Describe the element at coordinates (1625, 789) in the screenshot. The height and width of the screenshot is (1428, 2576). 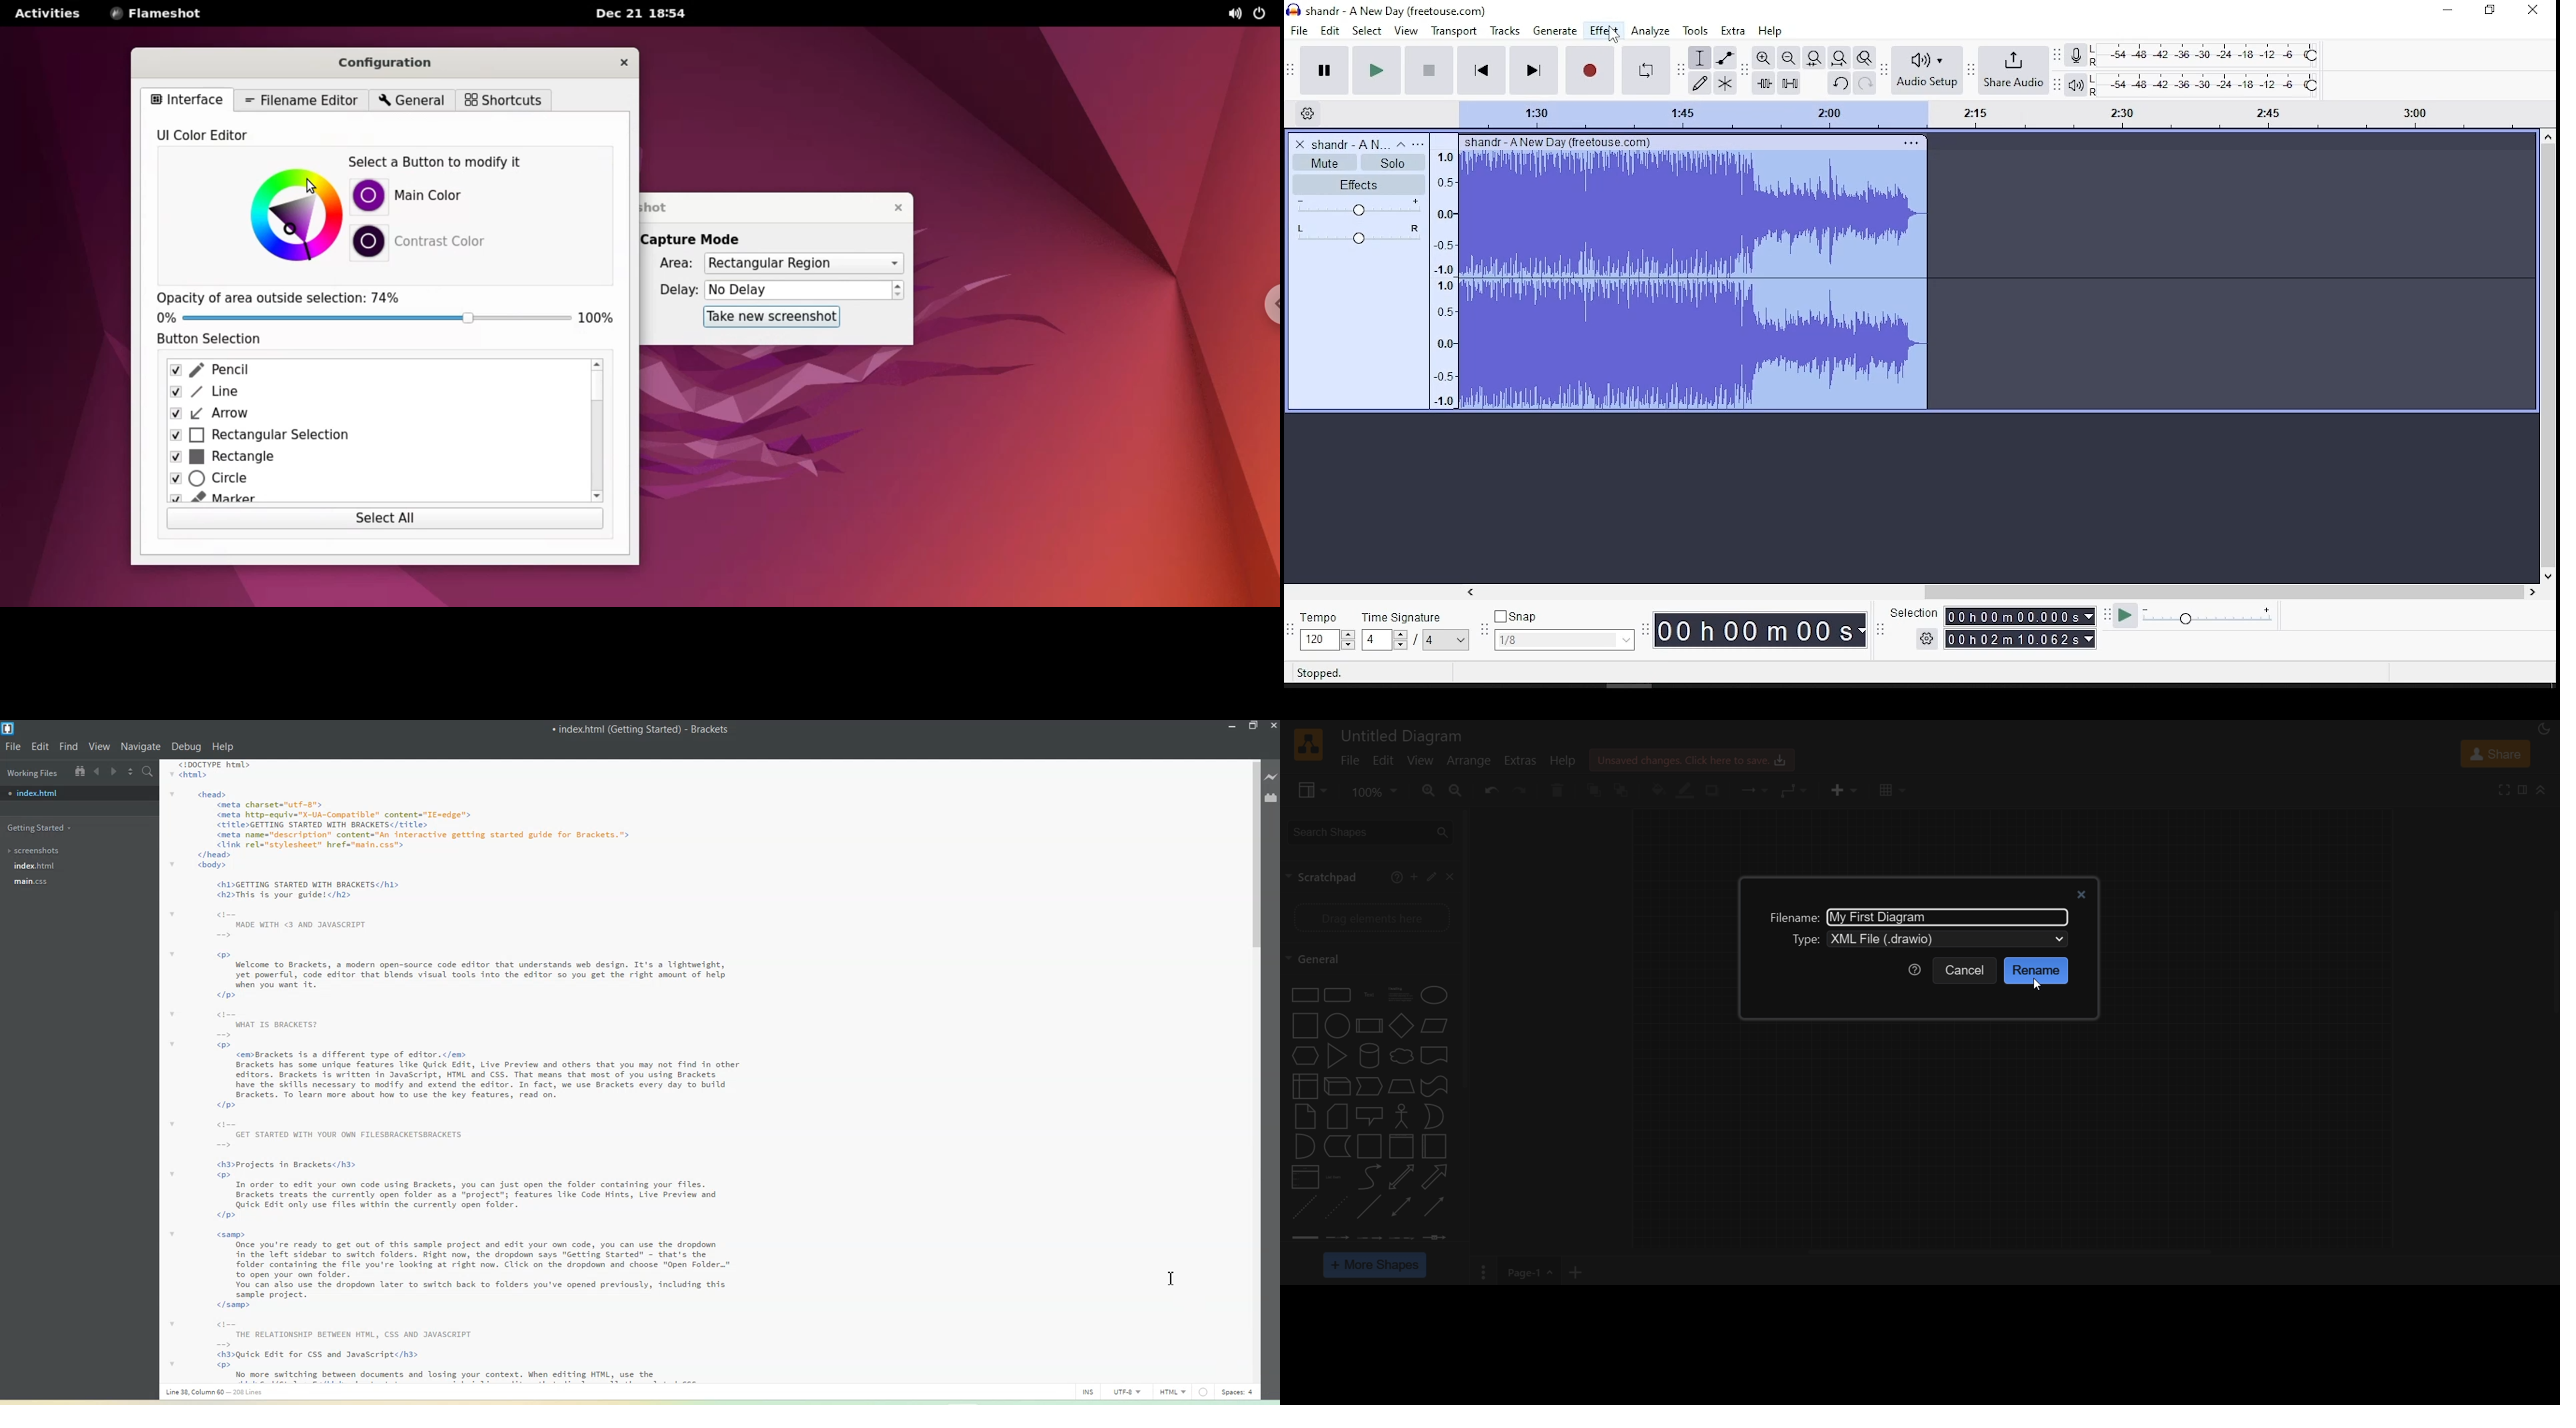
I see `to back` at that location.